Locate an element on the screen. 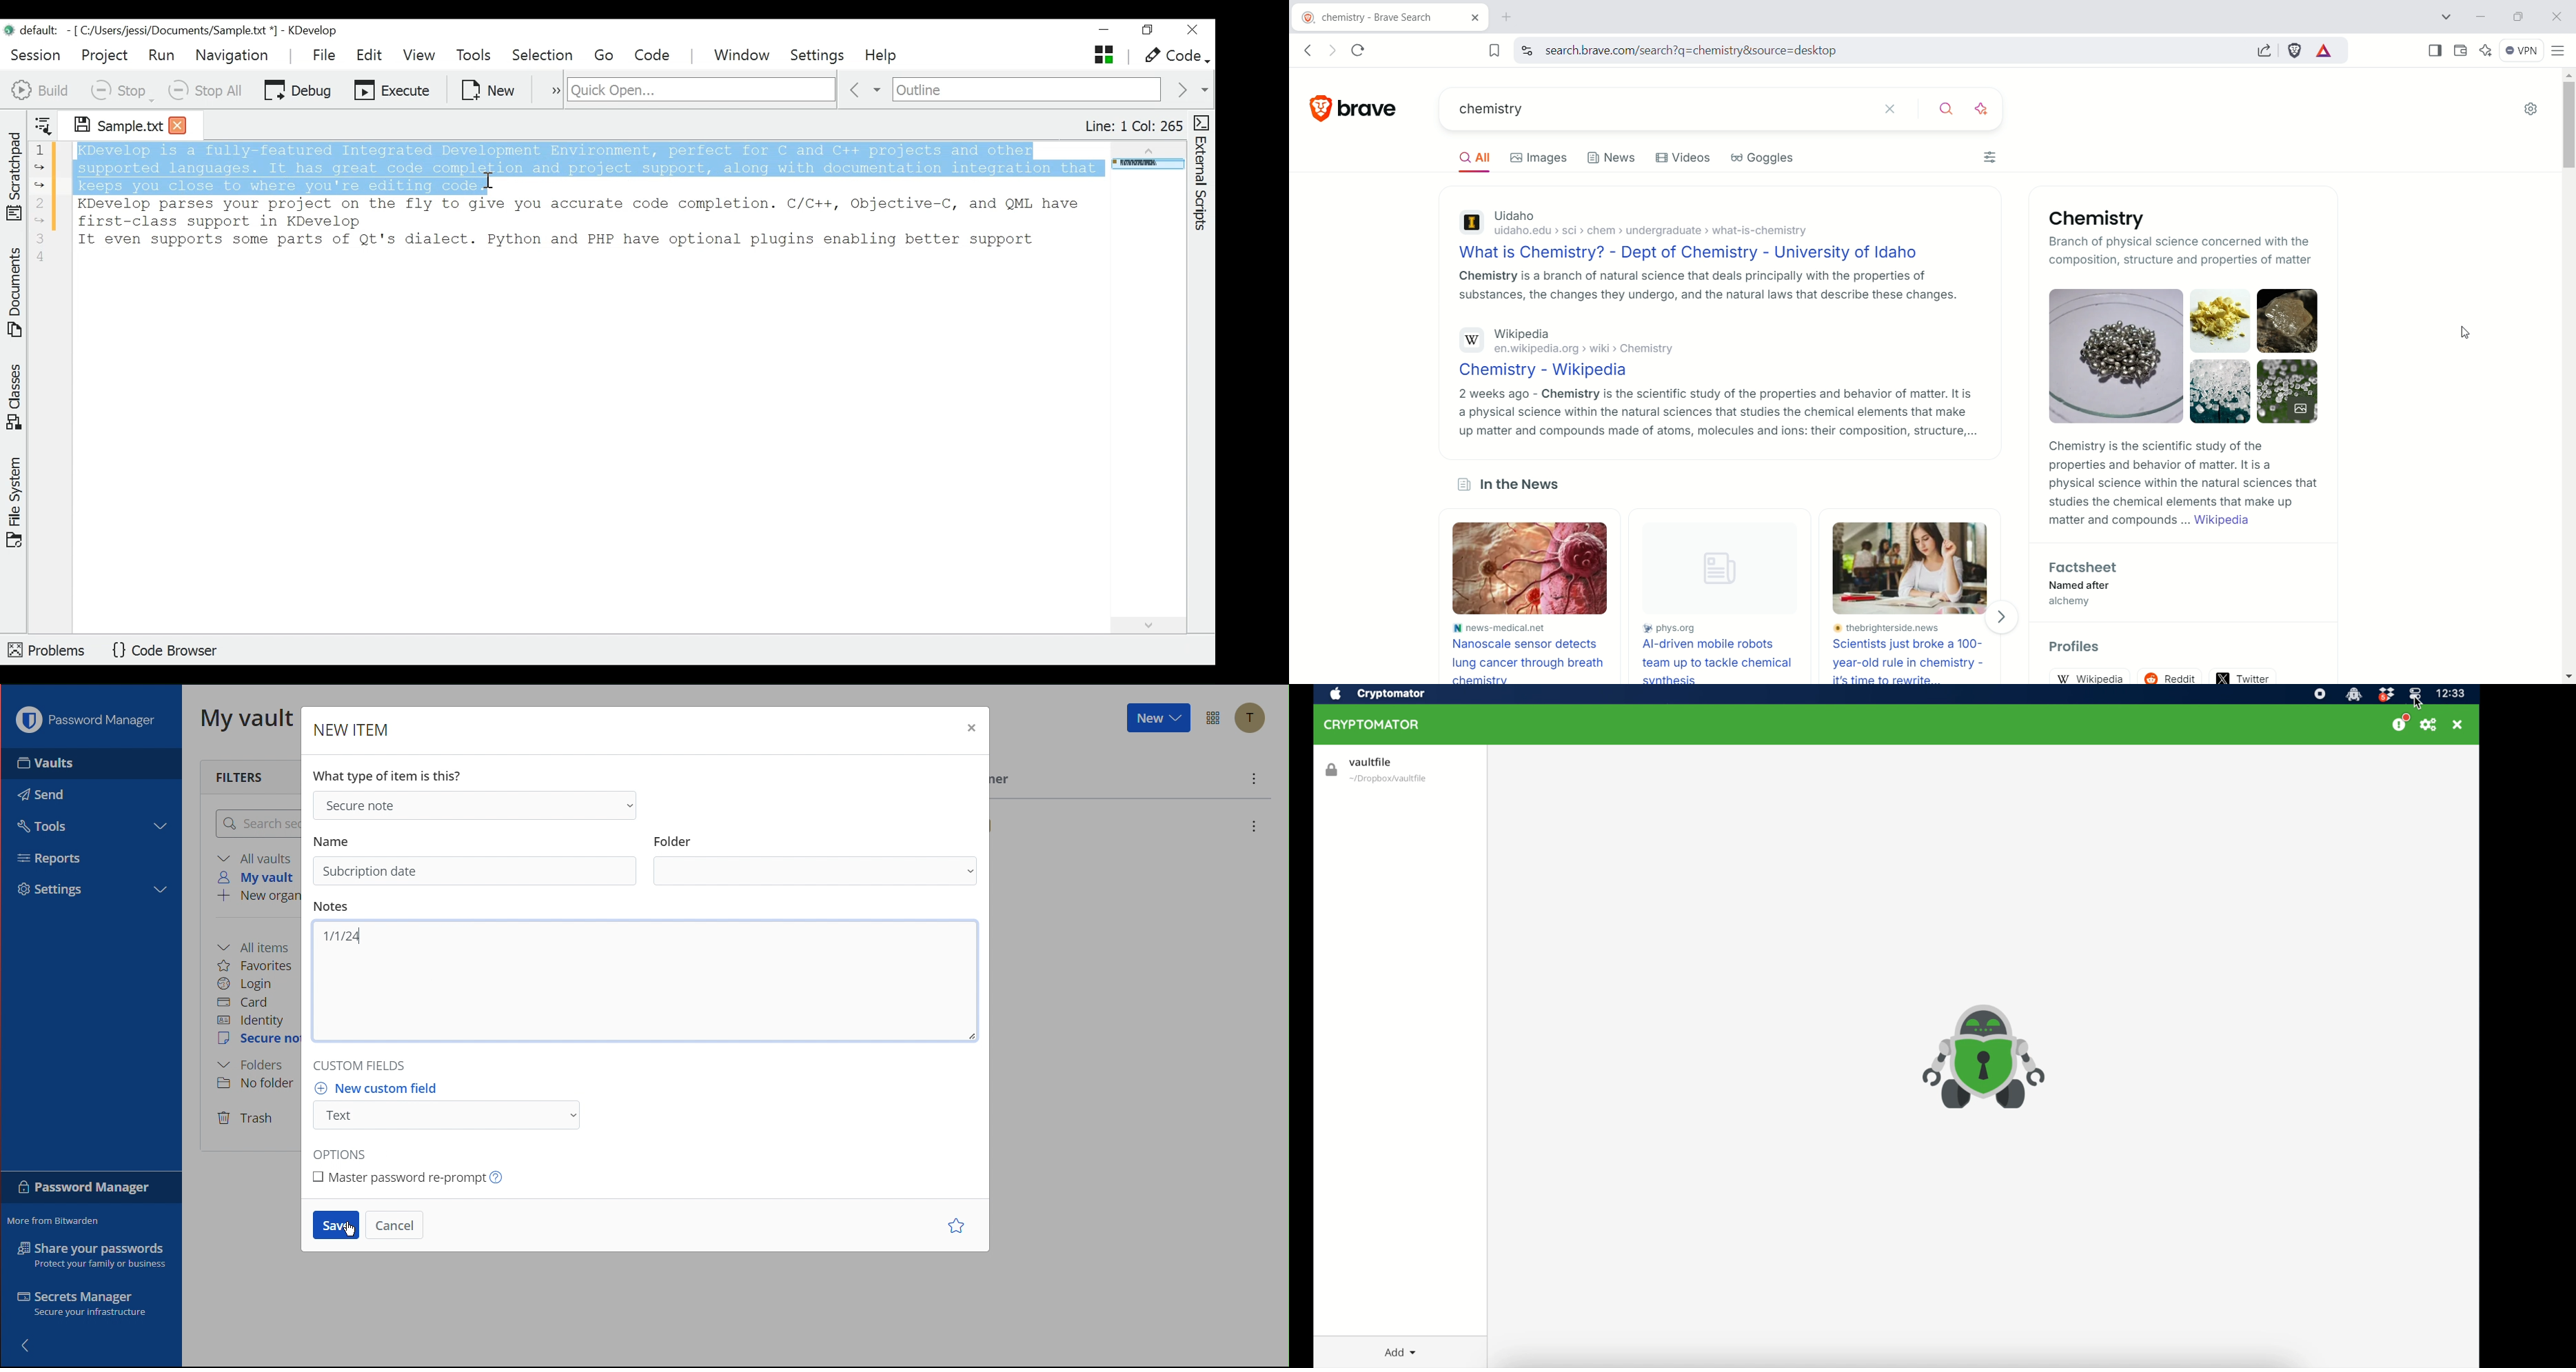 Image resolution: width=2576 pixels, height=1372 pixels. File is located at coordinates (326, 54).